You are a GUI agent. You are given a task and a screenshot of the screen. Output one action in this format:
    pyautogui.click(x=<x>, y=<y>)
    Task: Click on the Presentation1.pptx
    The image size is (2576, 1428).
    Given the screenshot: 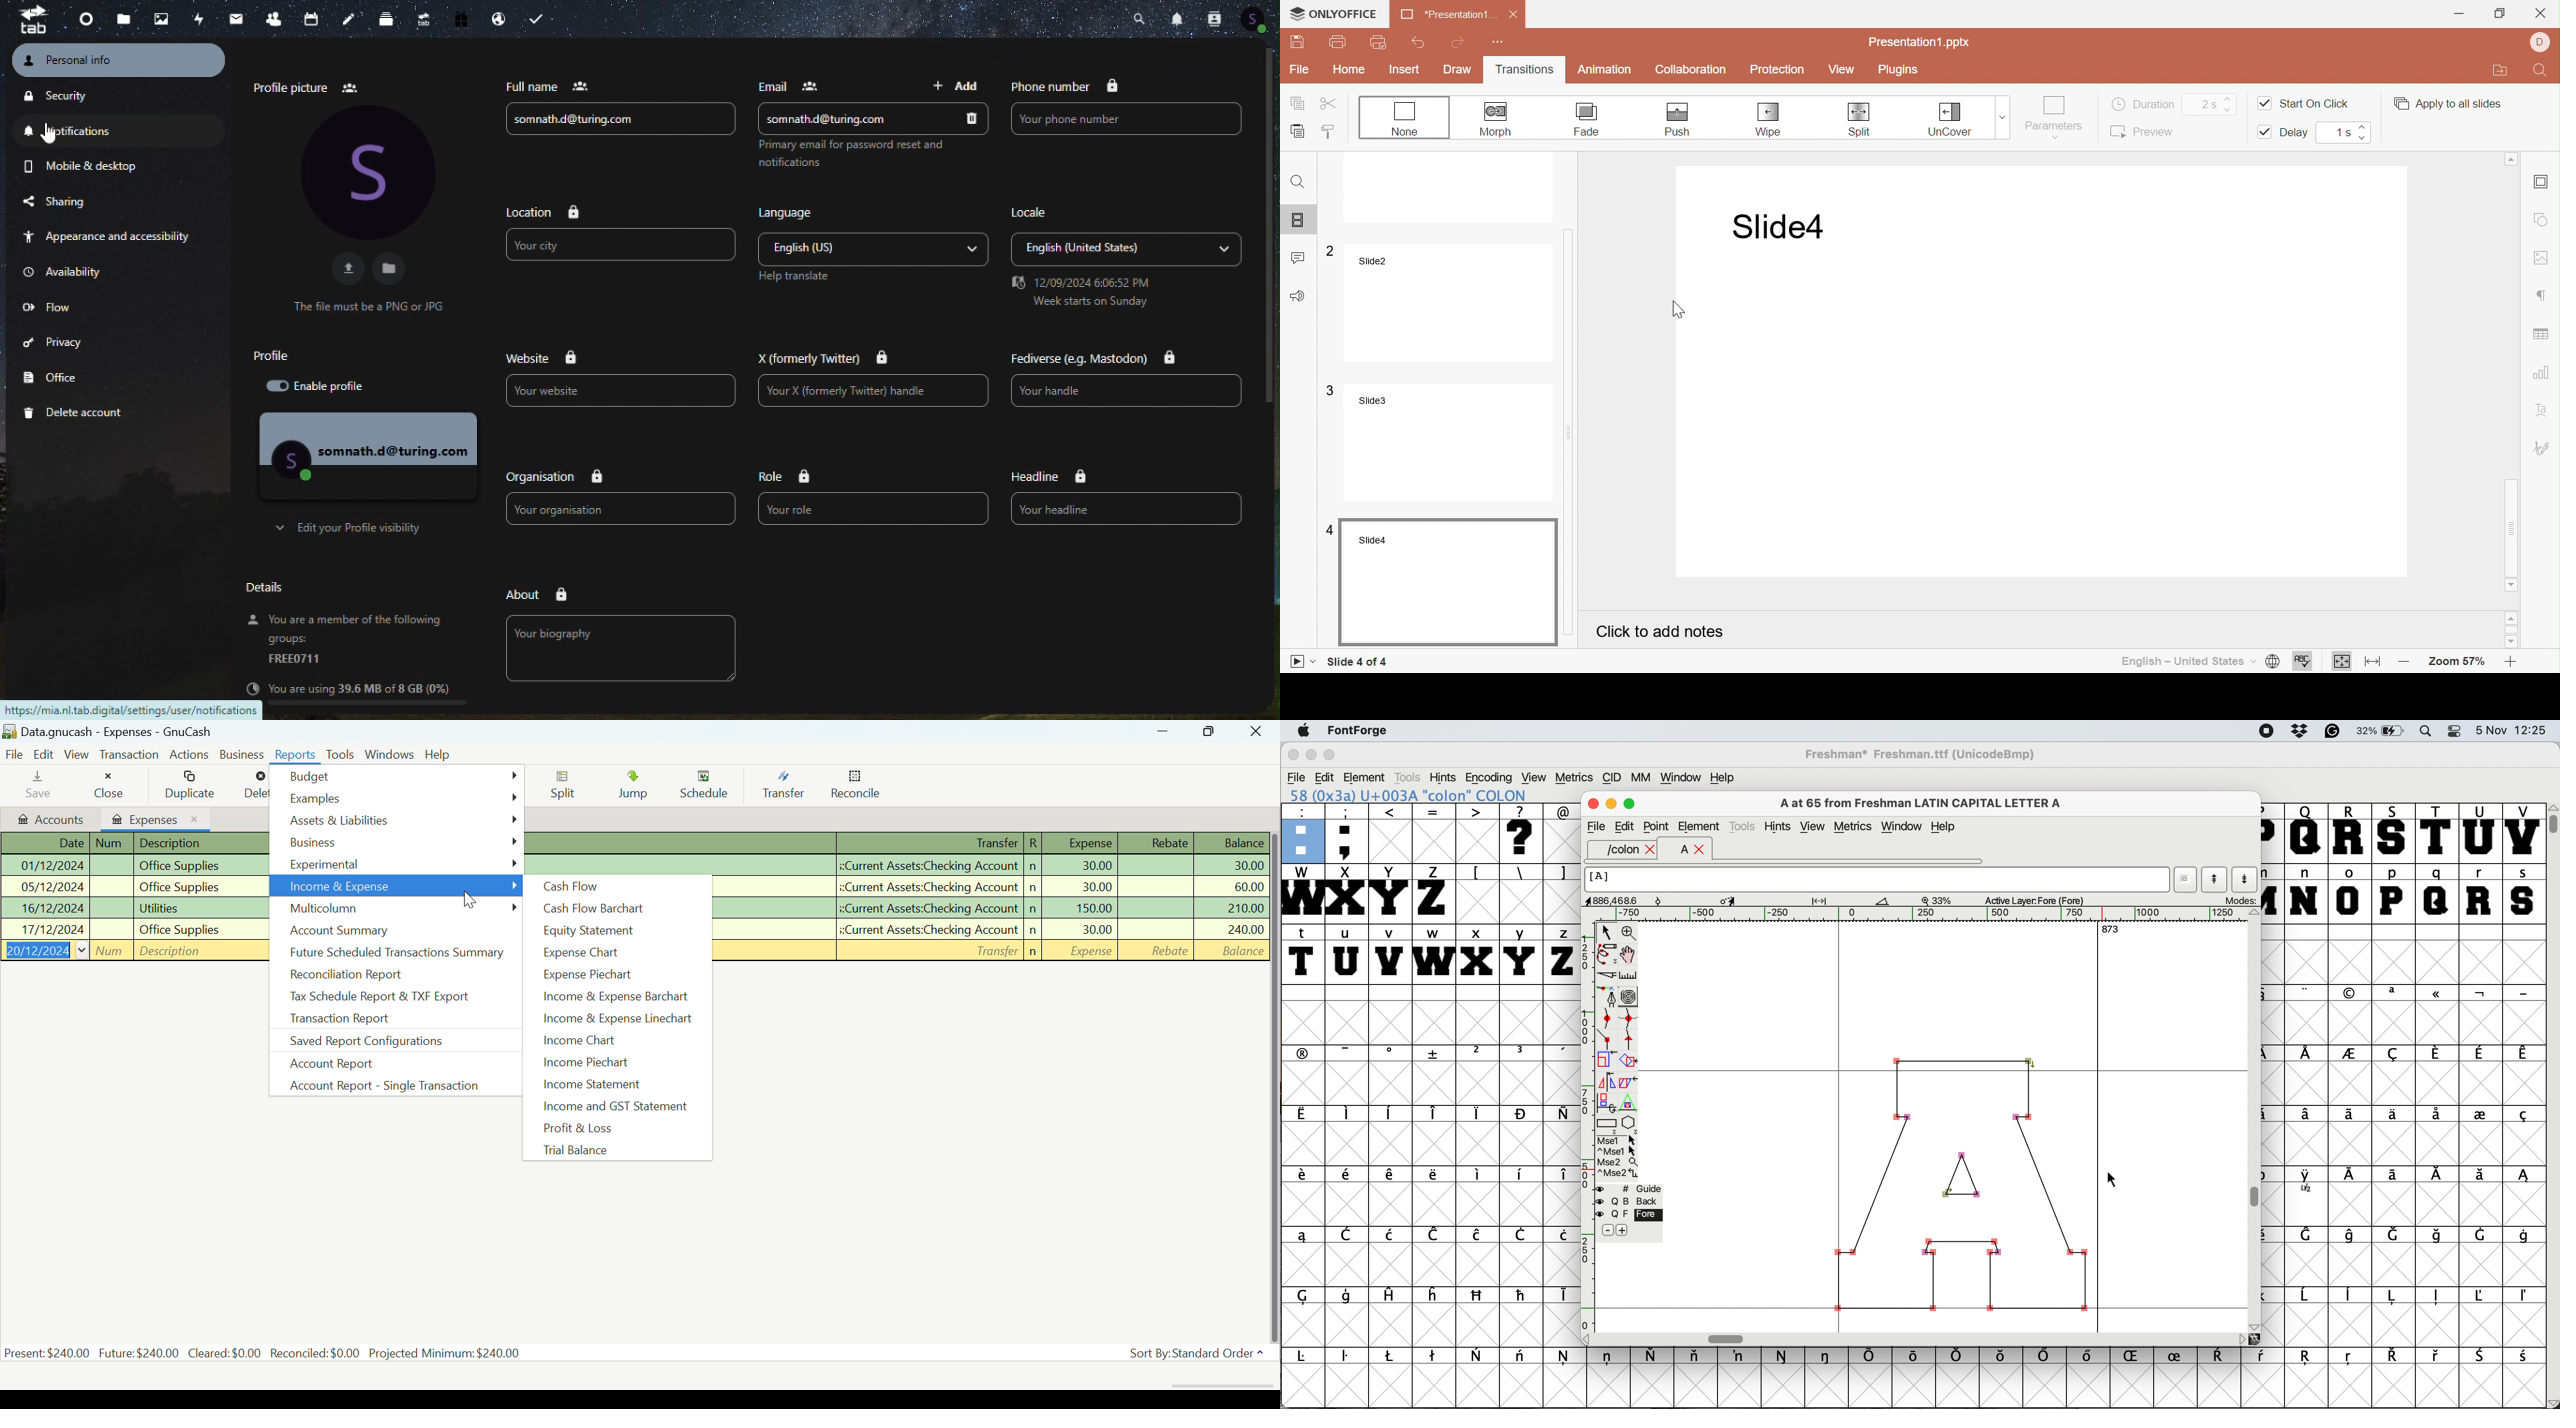 What is the action you would take?
    pyautogui.click(x=1920, y=44)
    